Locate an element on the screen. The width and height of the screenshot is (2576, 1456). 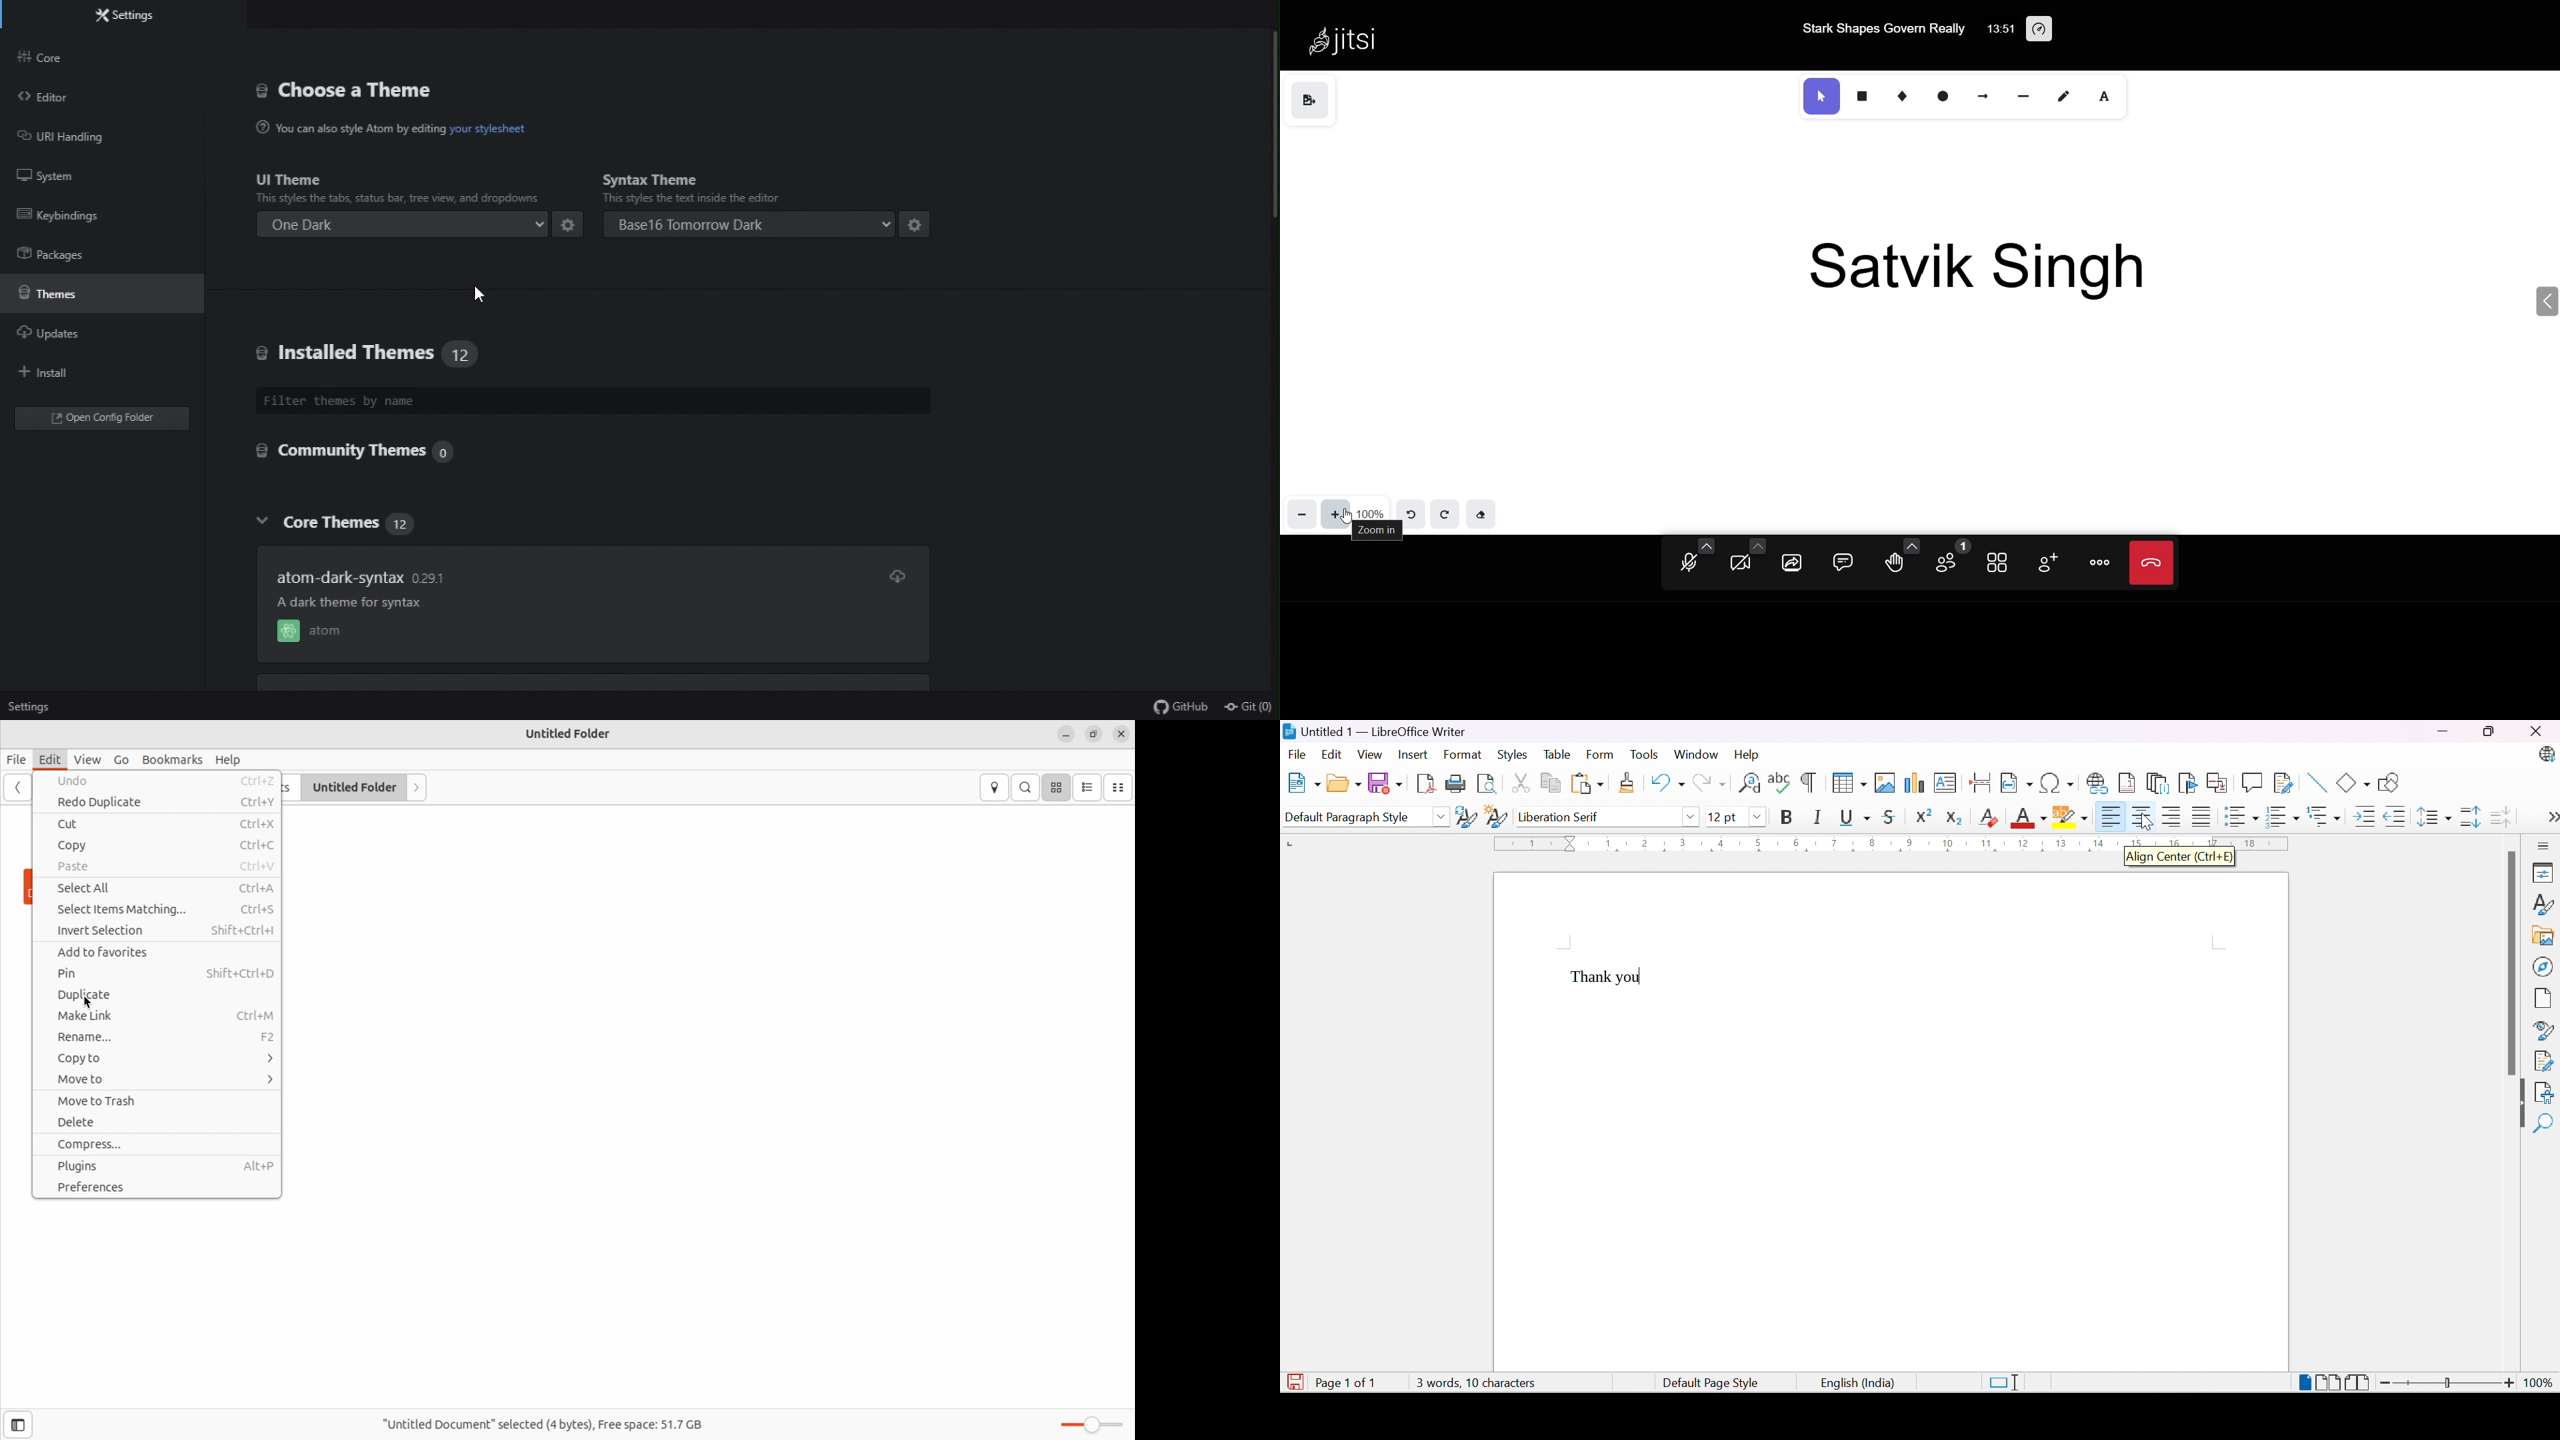
Scroll Bar is located at coordinates (2509, 963).